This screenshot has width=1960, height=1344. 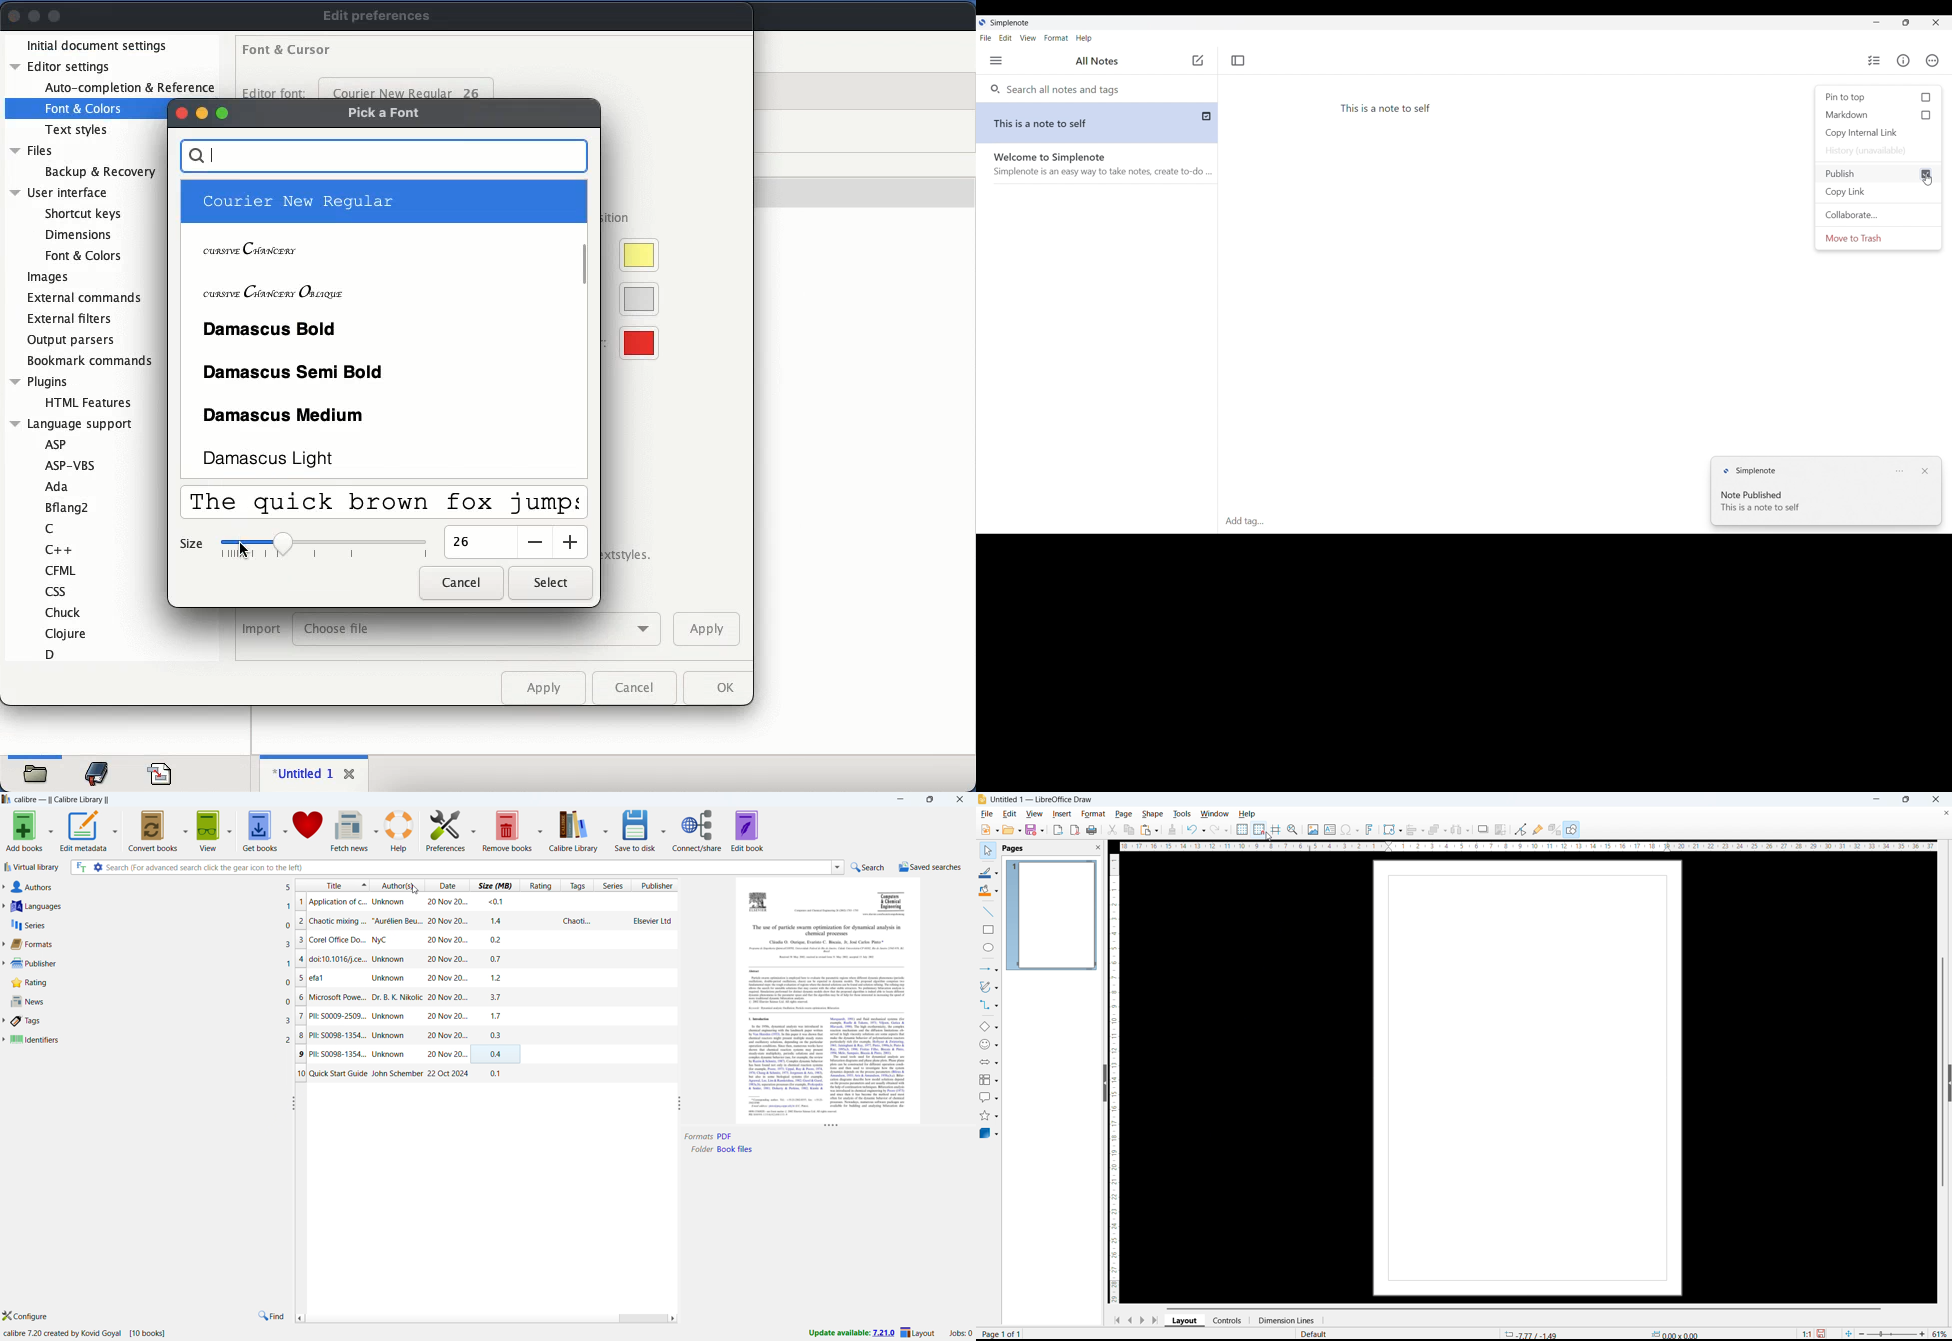 What do you see at coordinates (1932, 60) in the screenshot?
I see `Actions` at bounding box center [1932, 60].